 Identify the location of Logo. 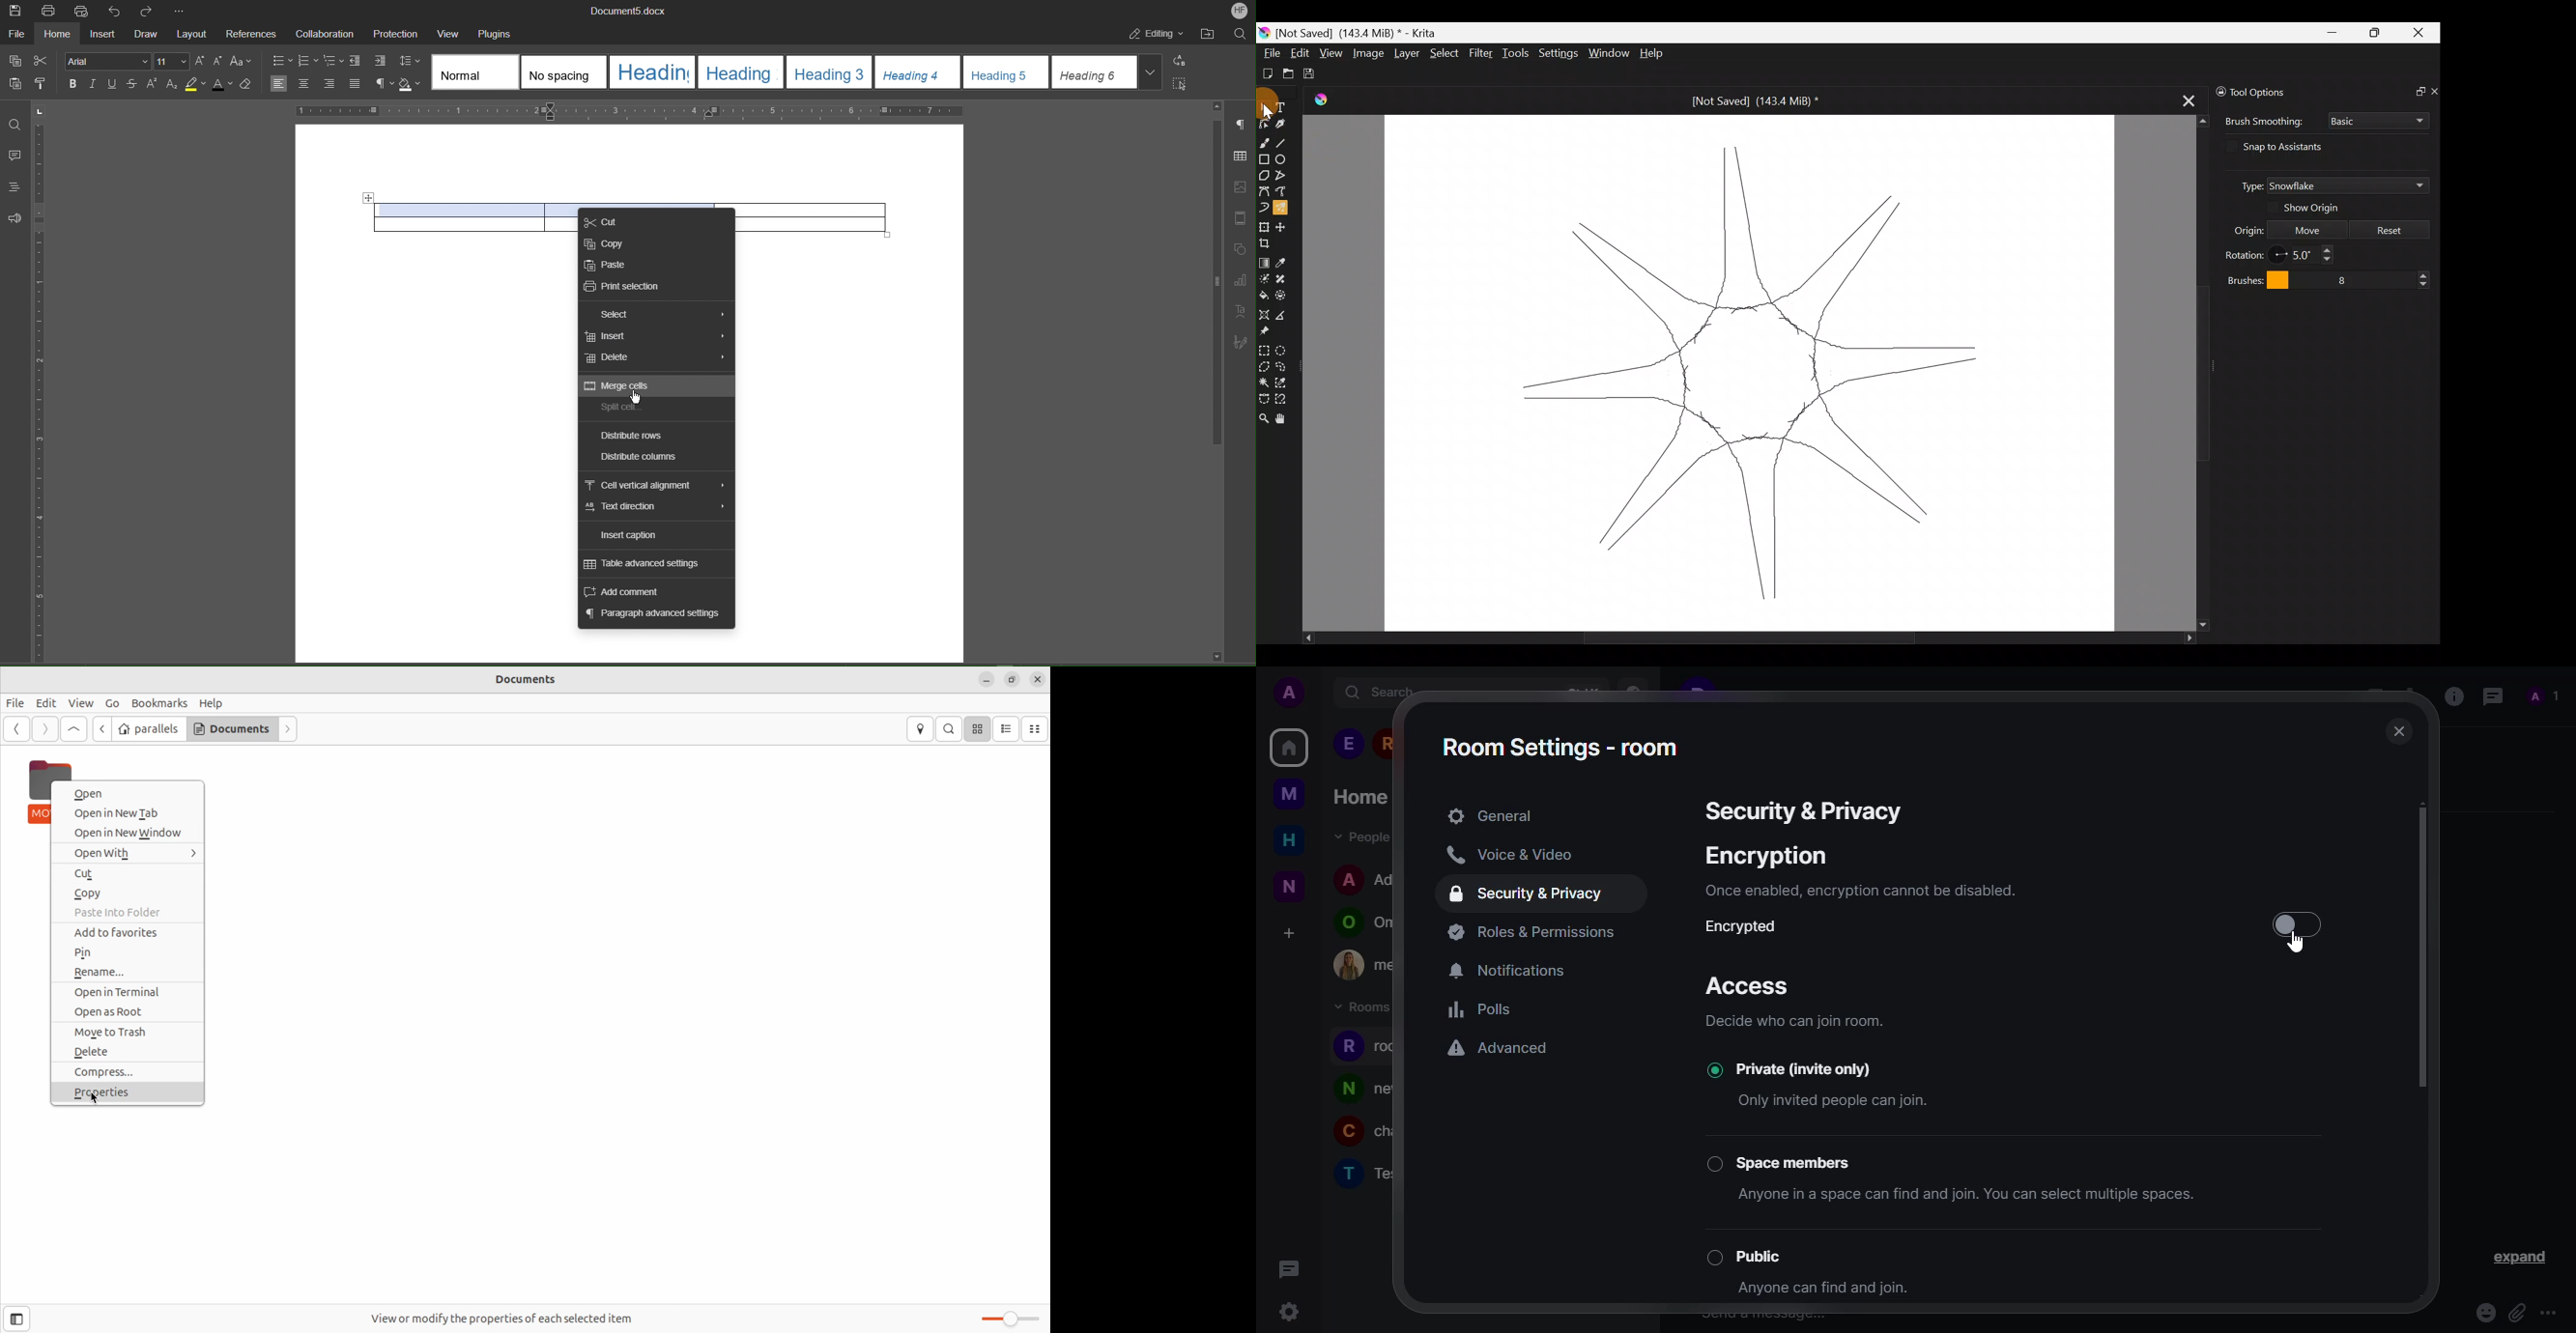
(1326, 101).